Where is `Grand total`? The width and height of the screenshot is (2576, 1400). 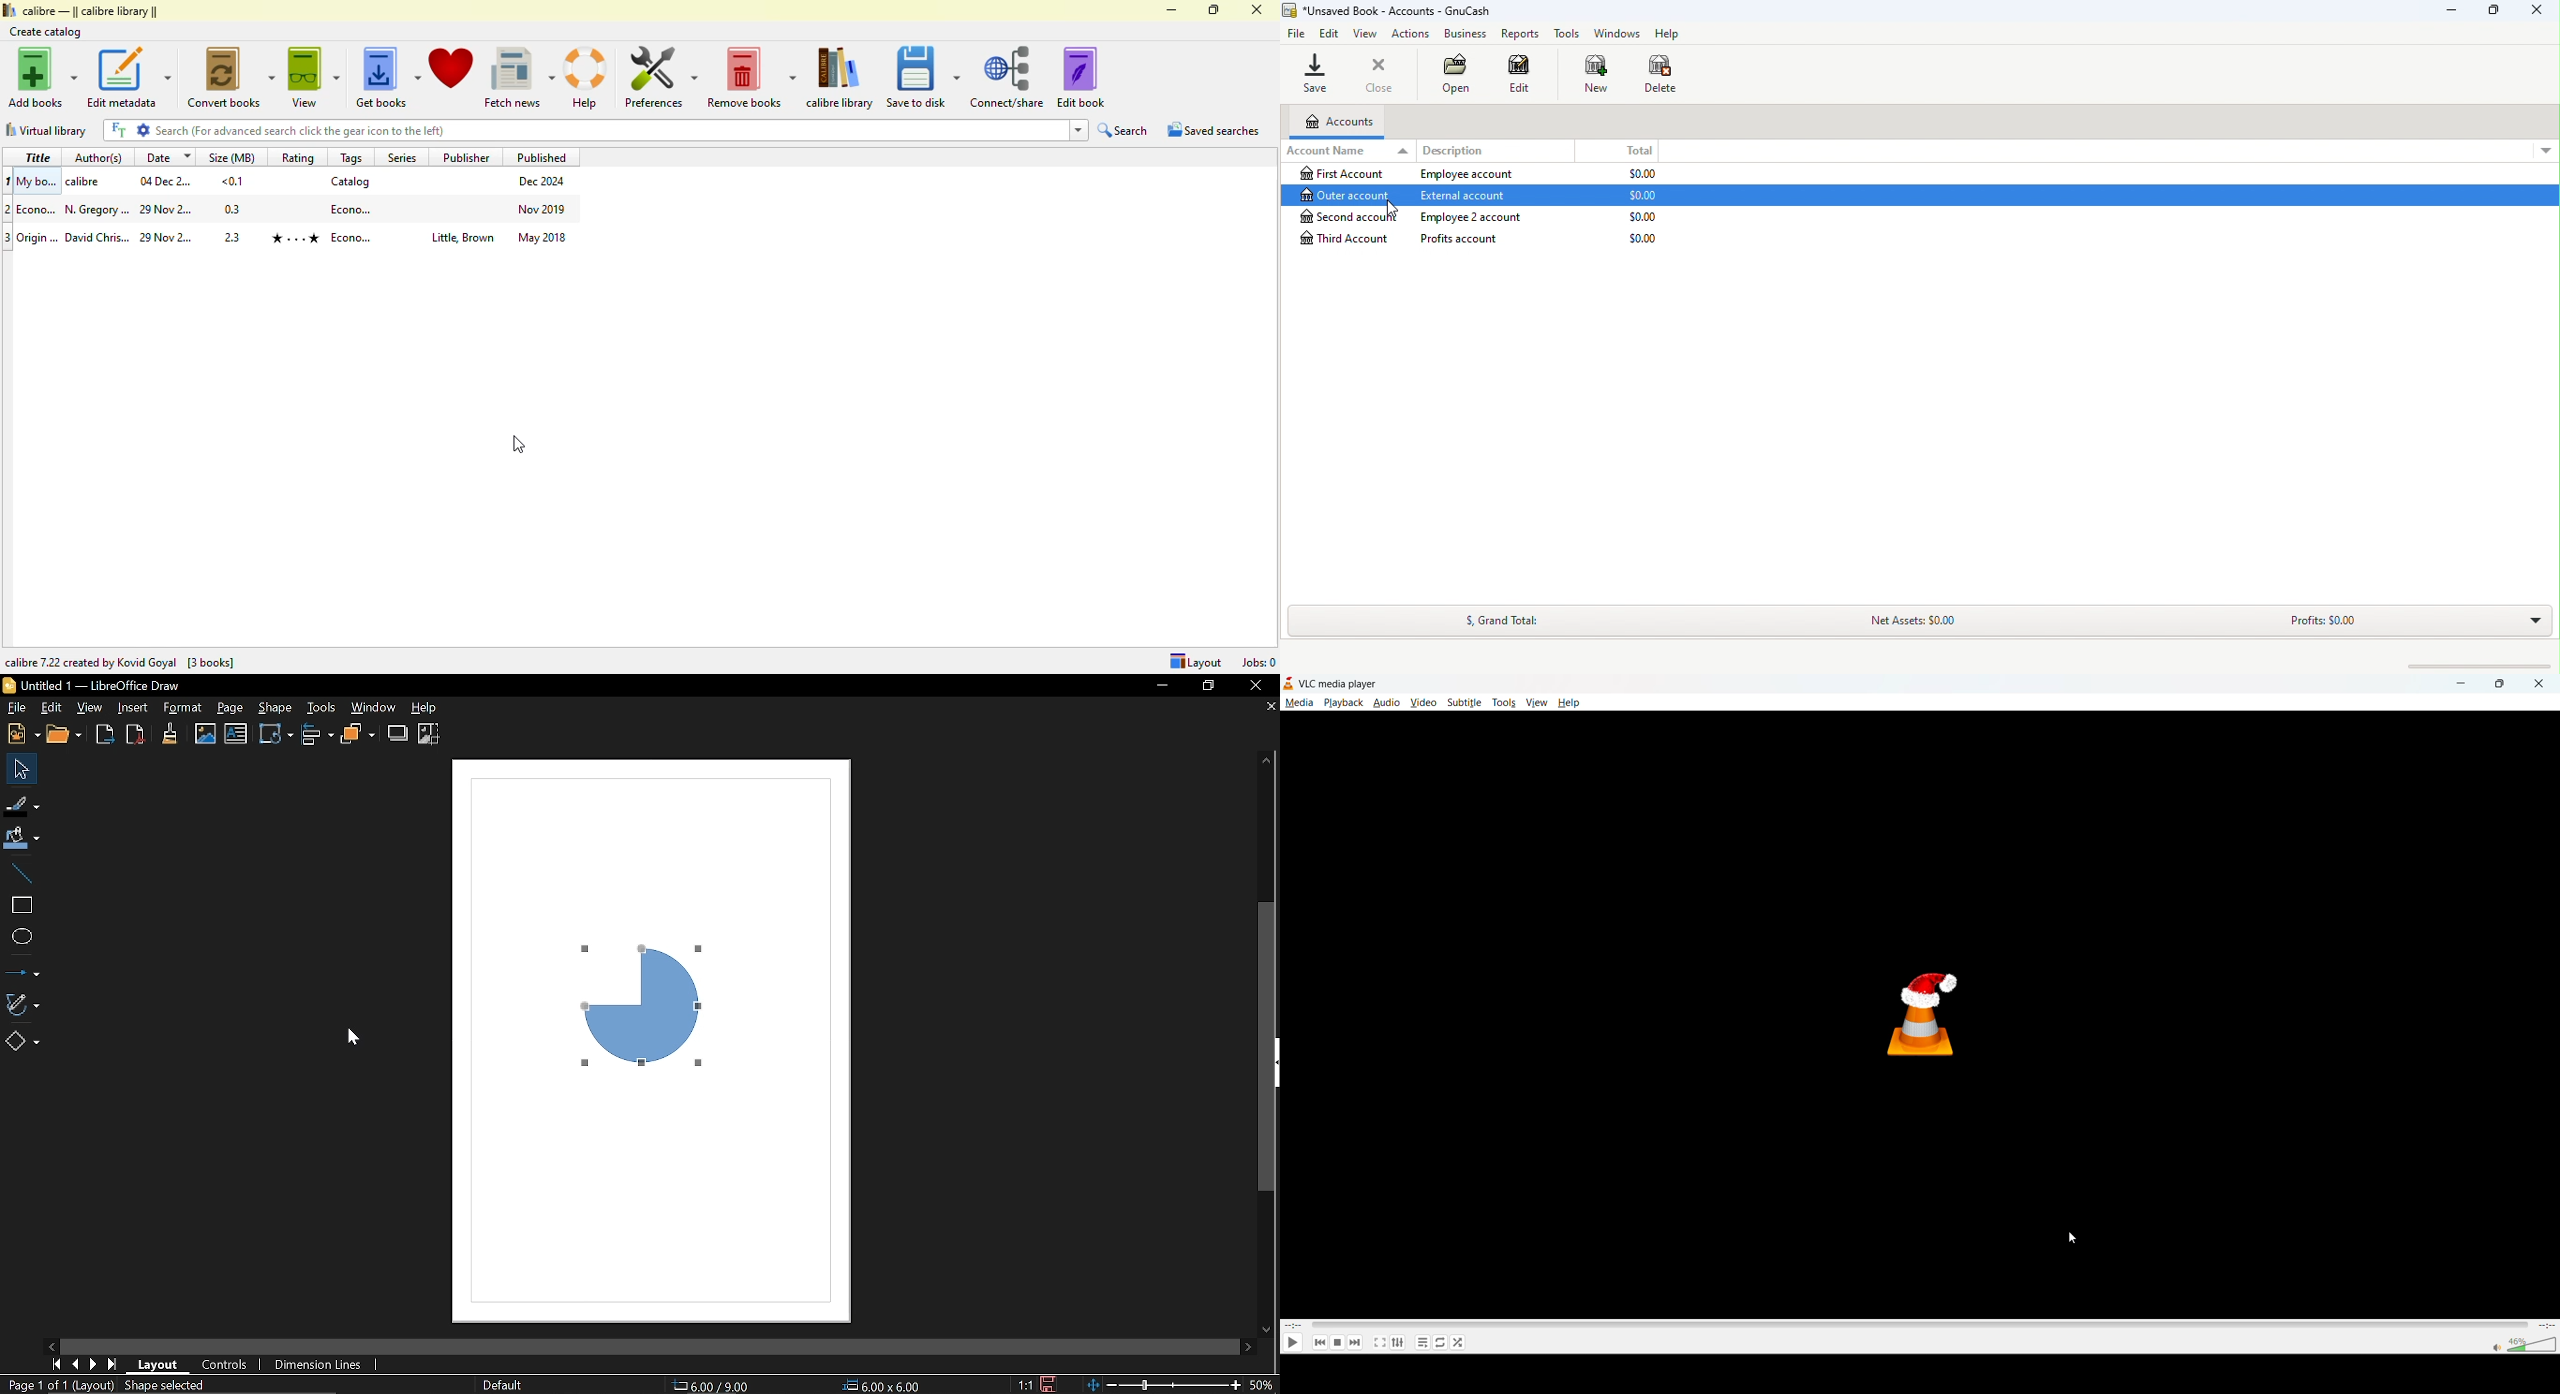
Grand total is located at coordinates (1497, 619).